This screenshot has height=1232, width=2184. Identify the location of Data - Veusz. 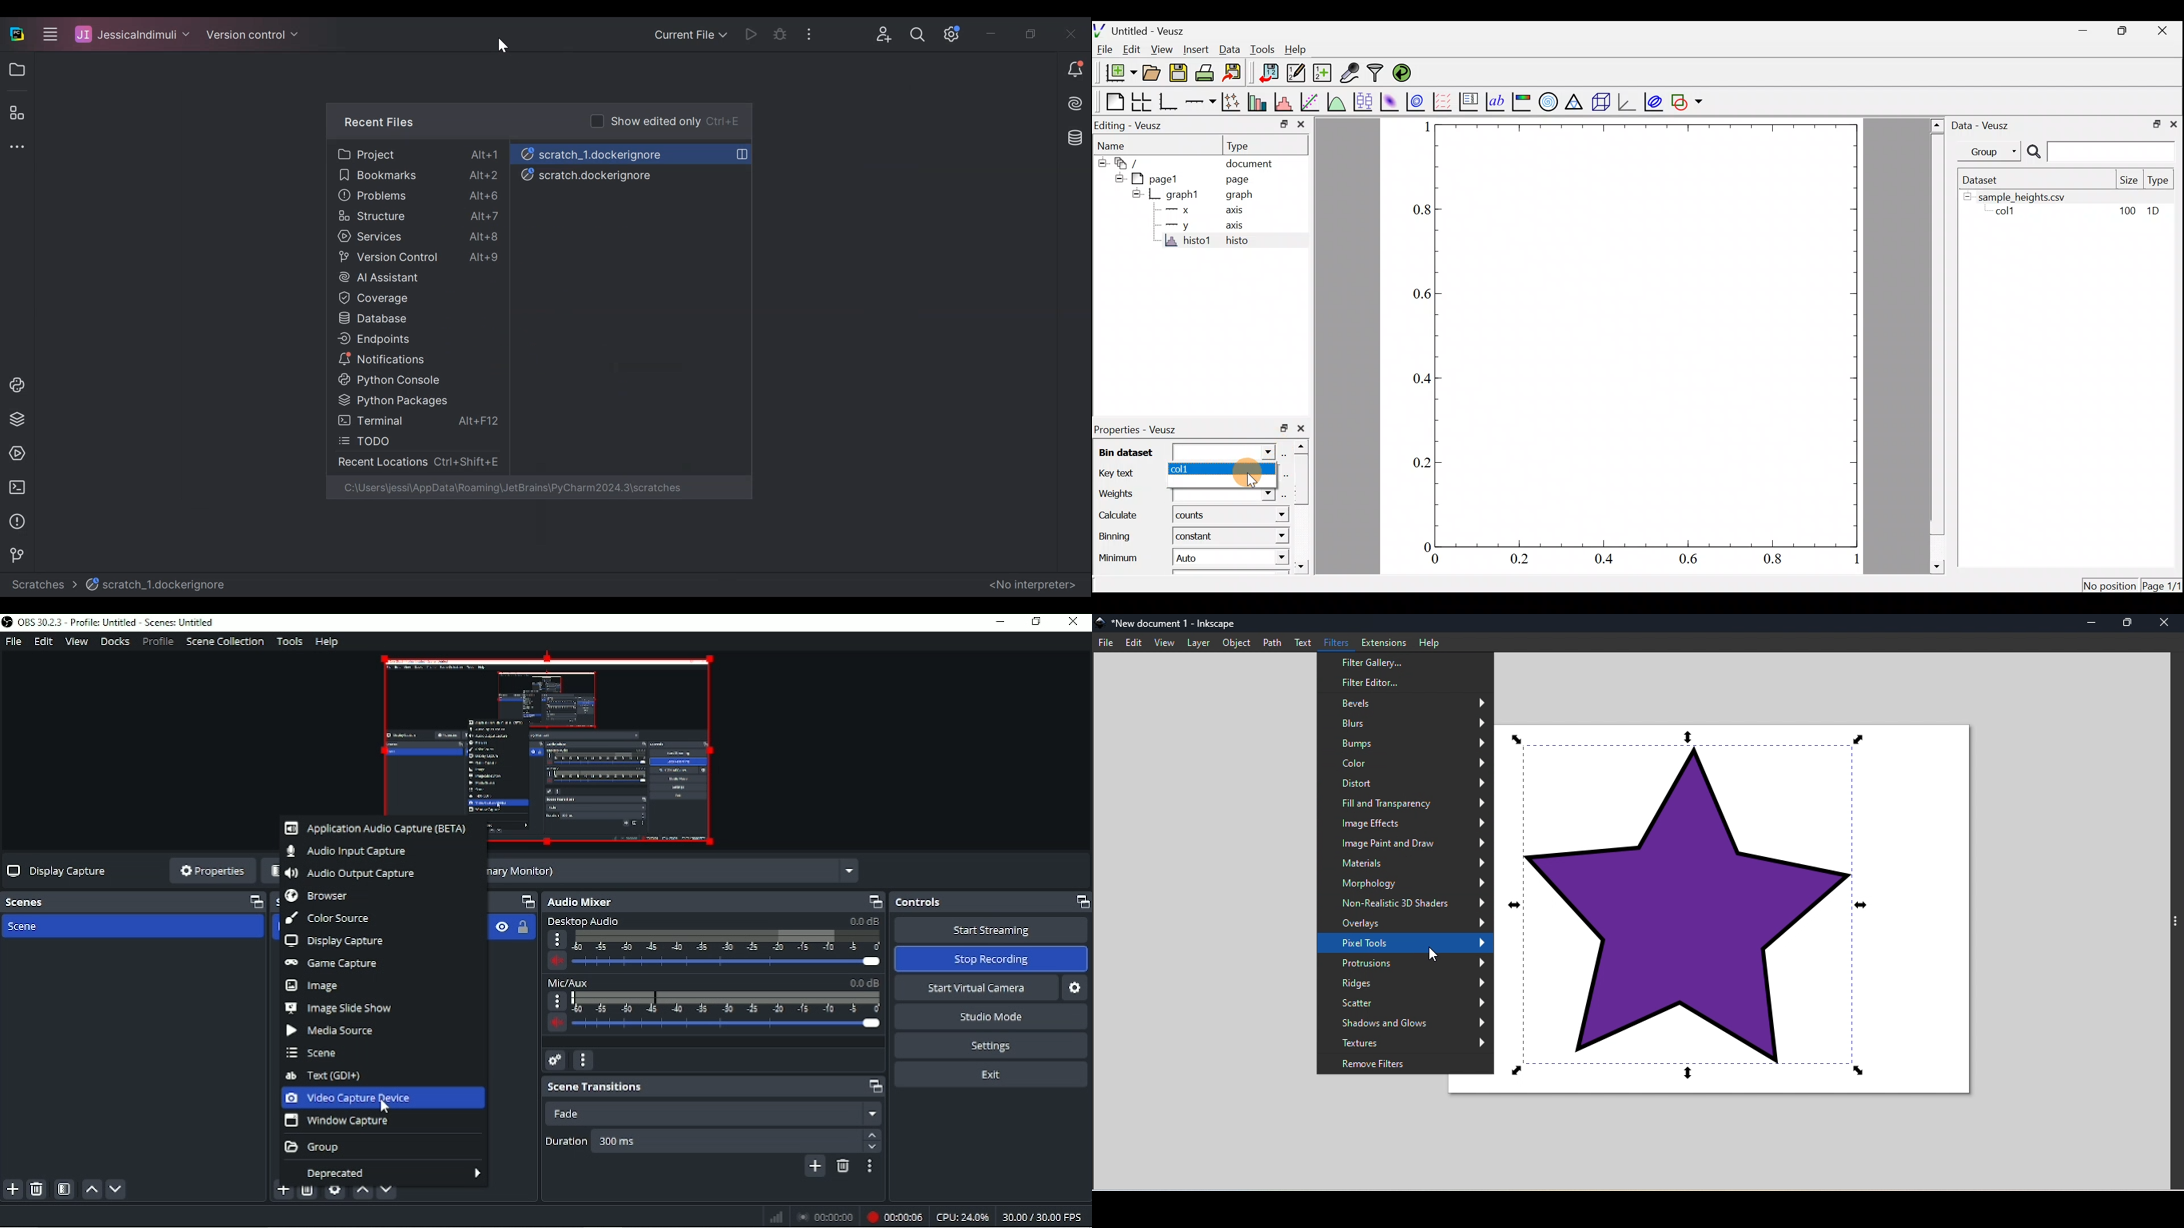
(1985, 126).